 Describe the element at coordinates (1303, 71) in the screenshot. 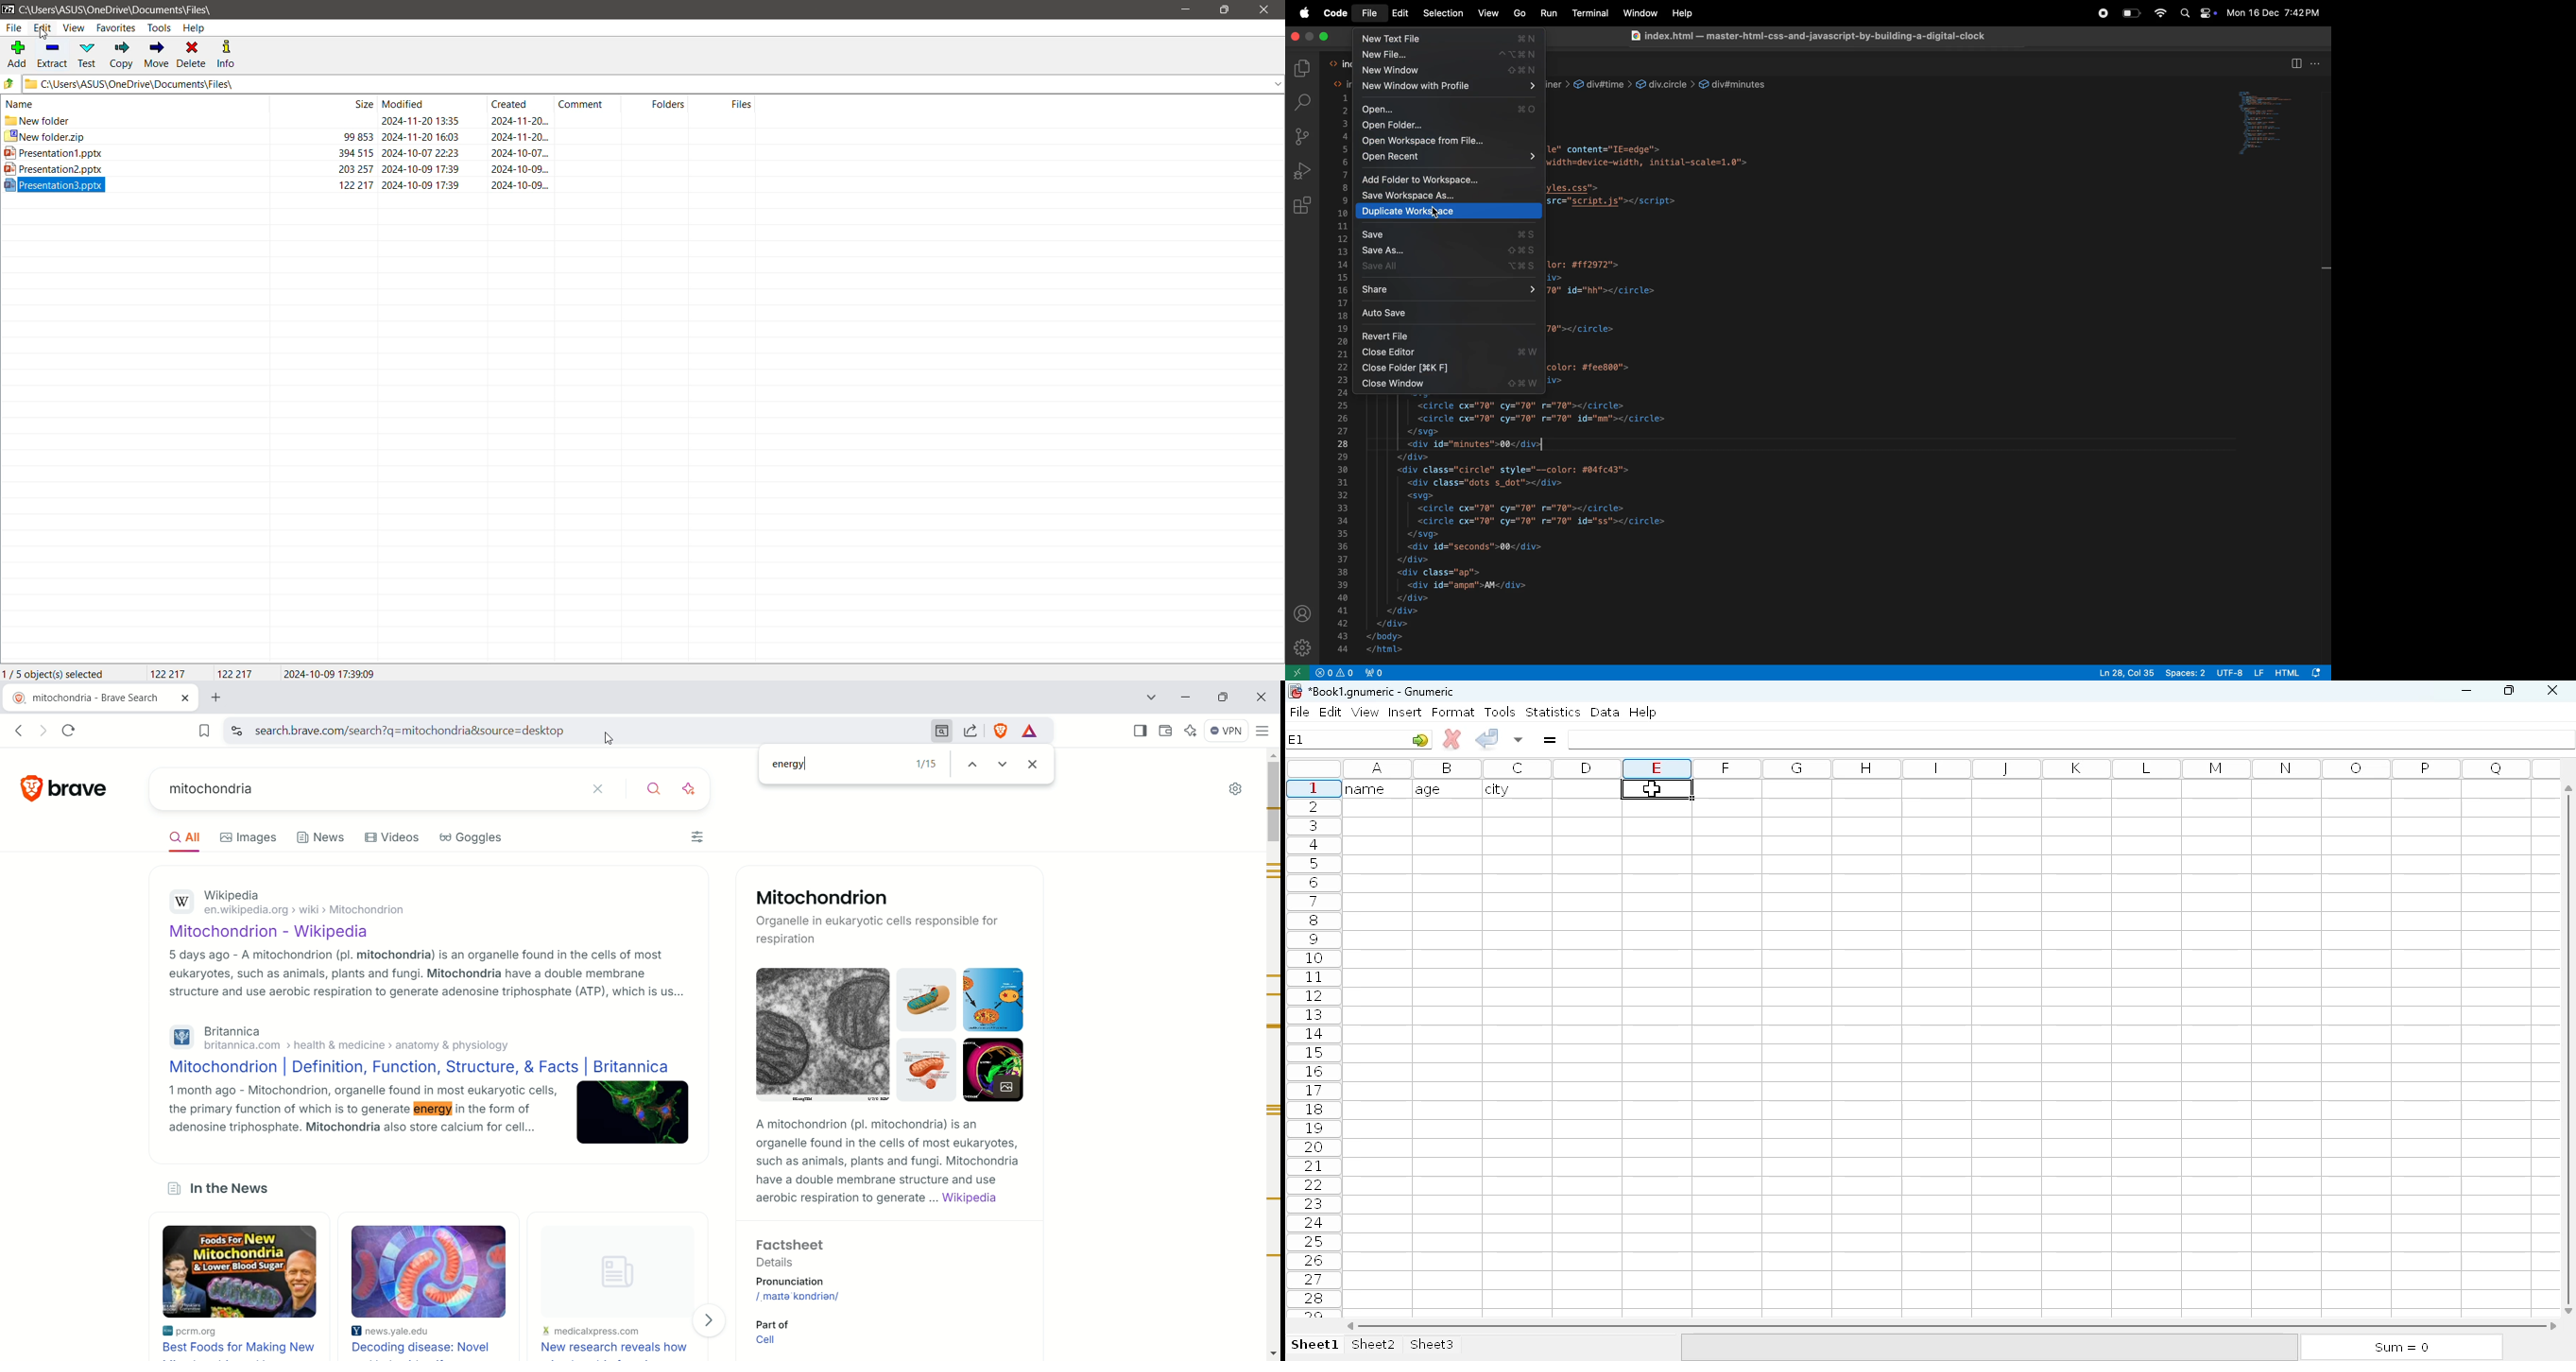

I see `explore` at that location.